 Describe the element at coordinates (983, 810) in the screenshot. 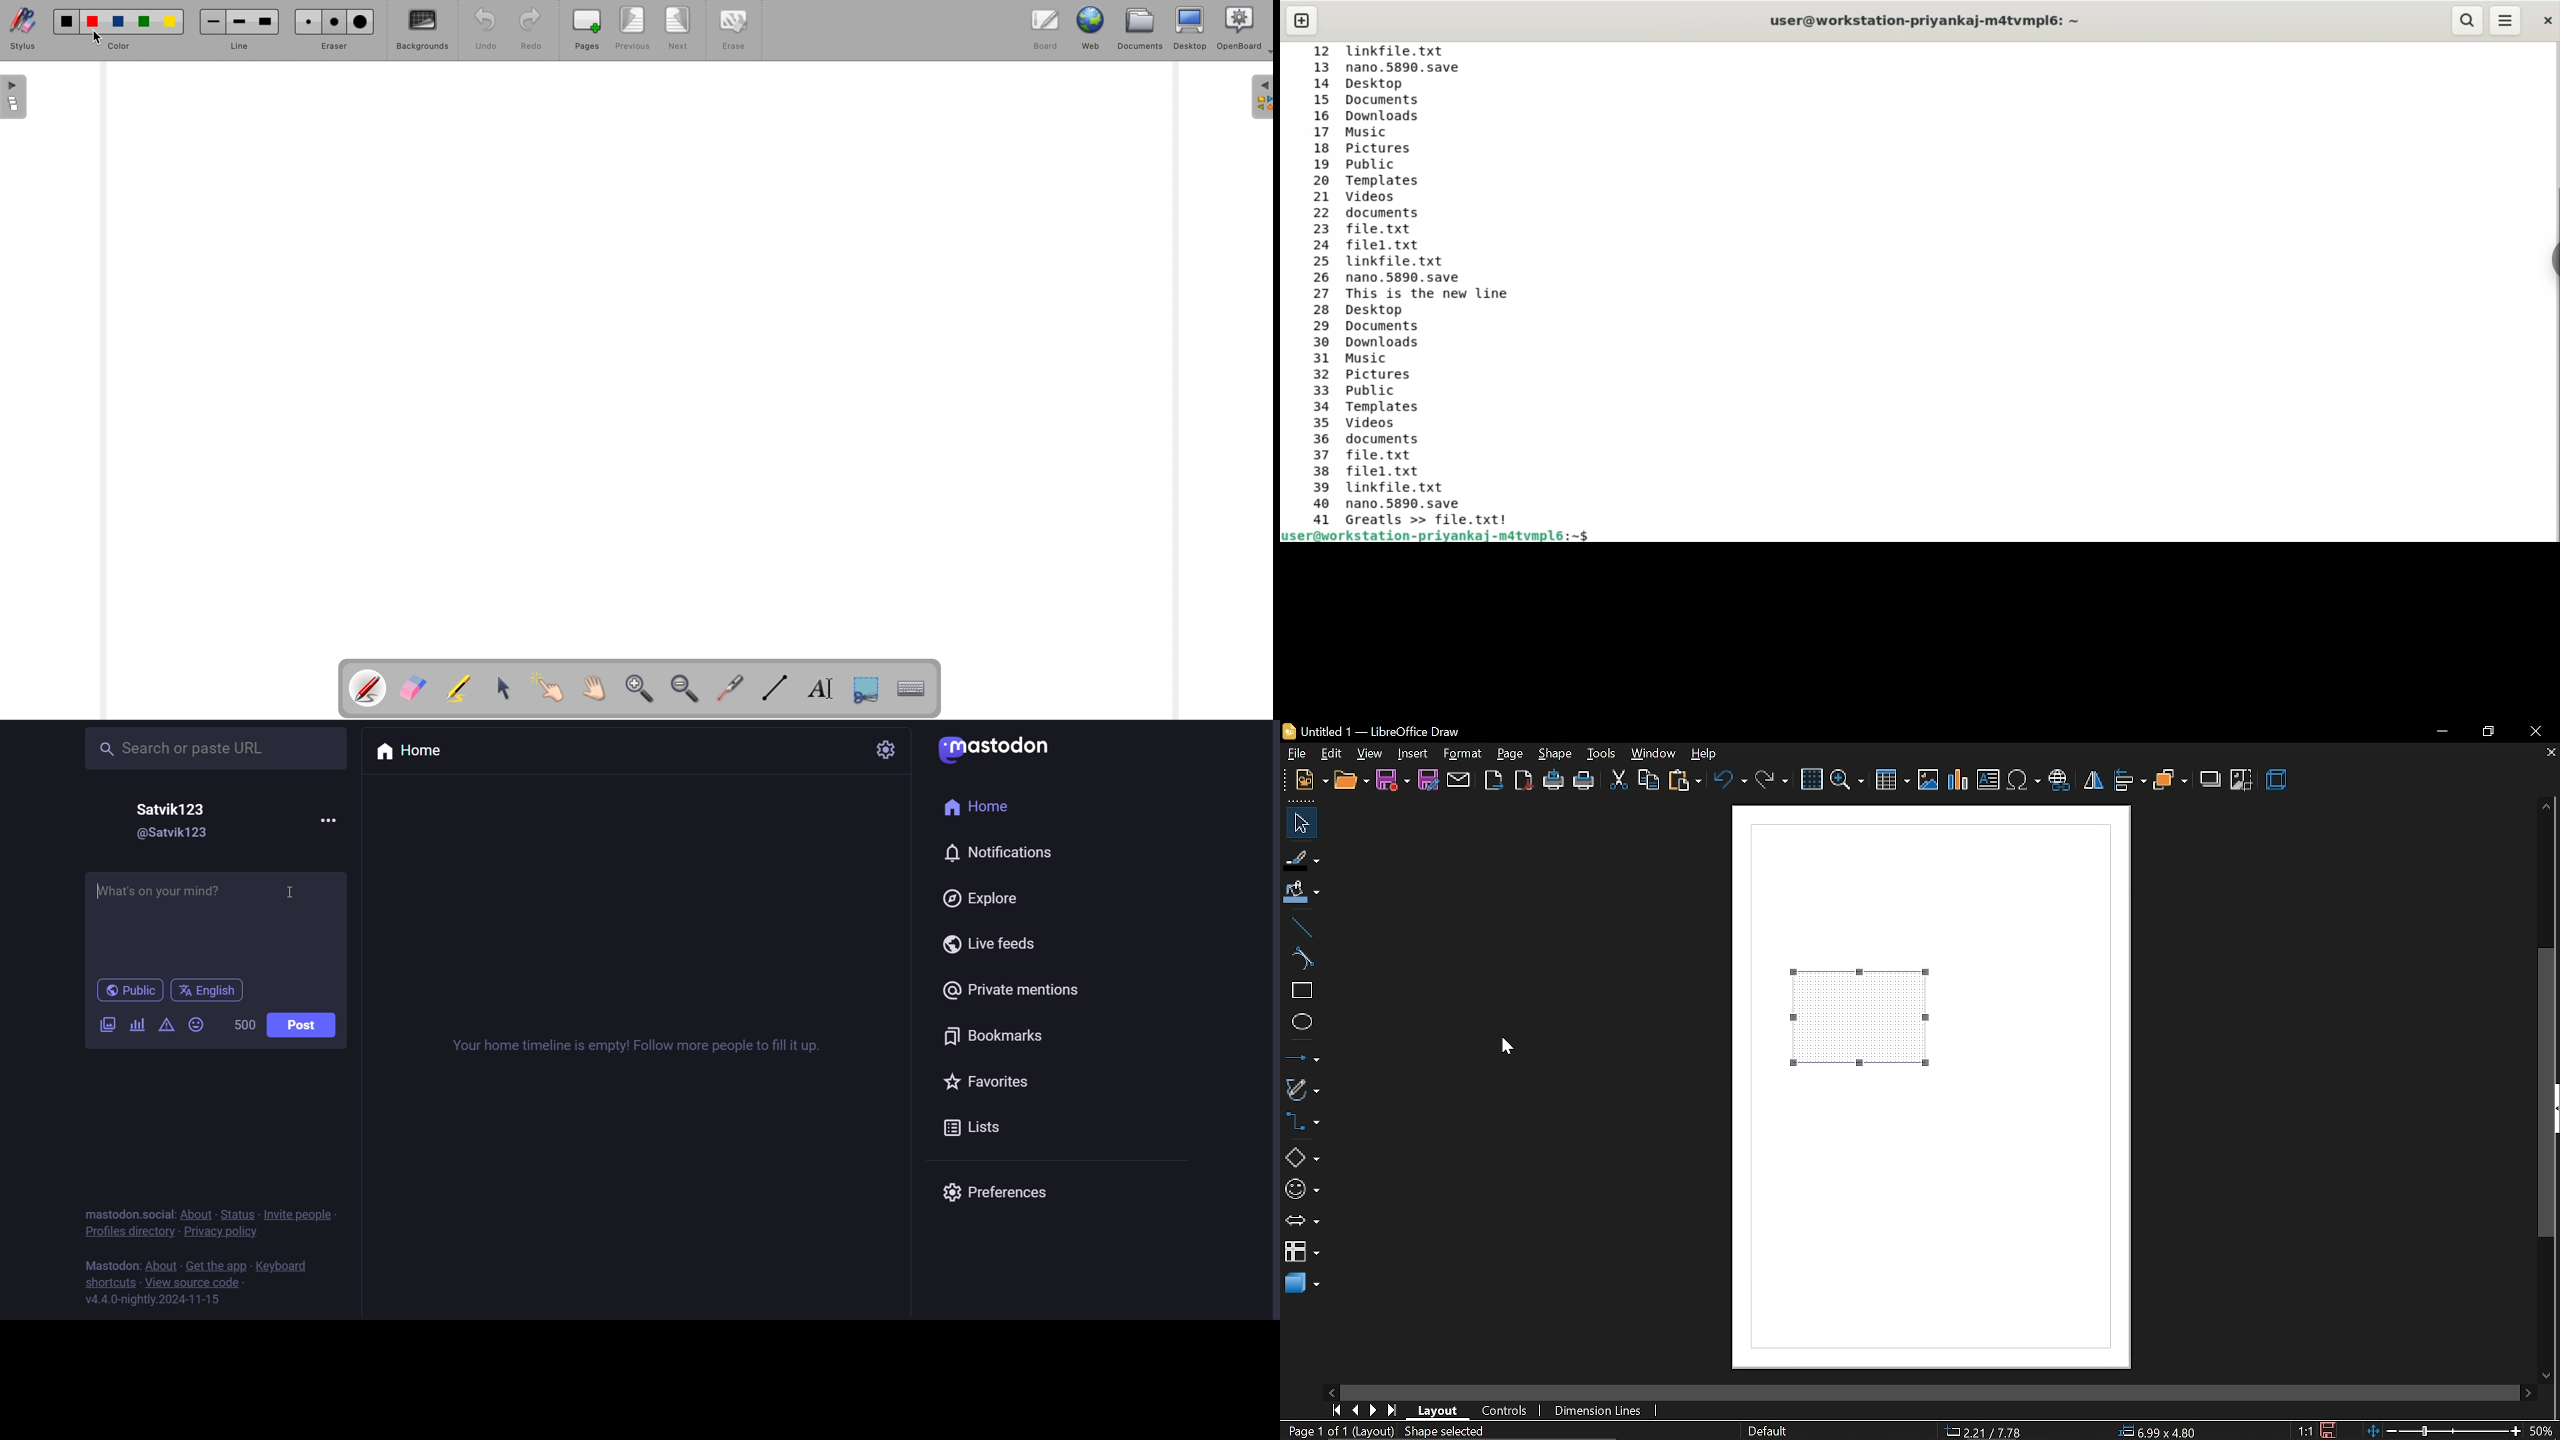

I see `home` at that location.